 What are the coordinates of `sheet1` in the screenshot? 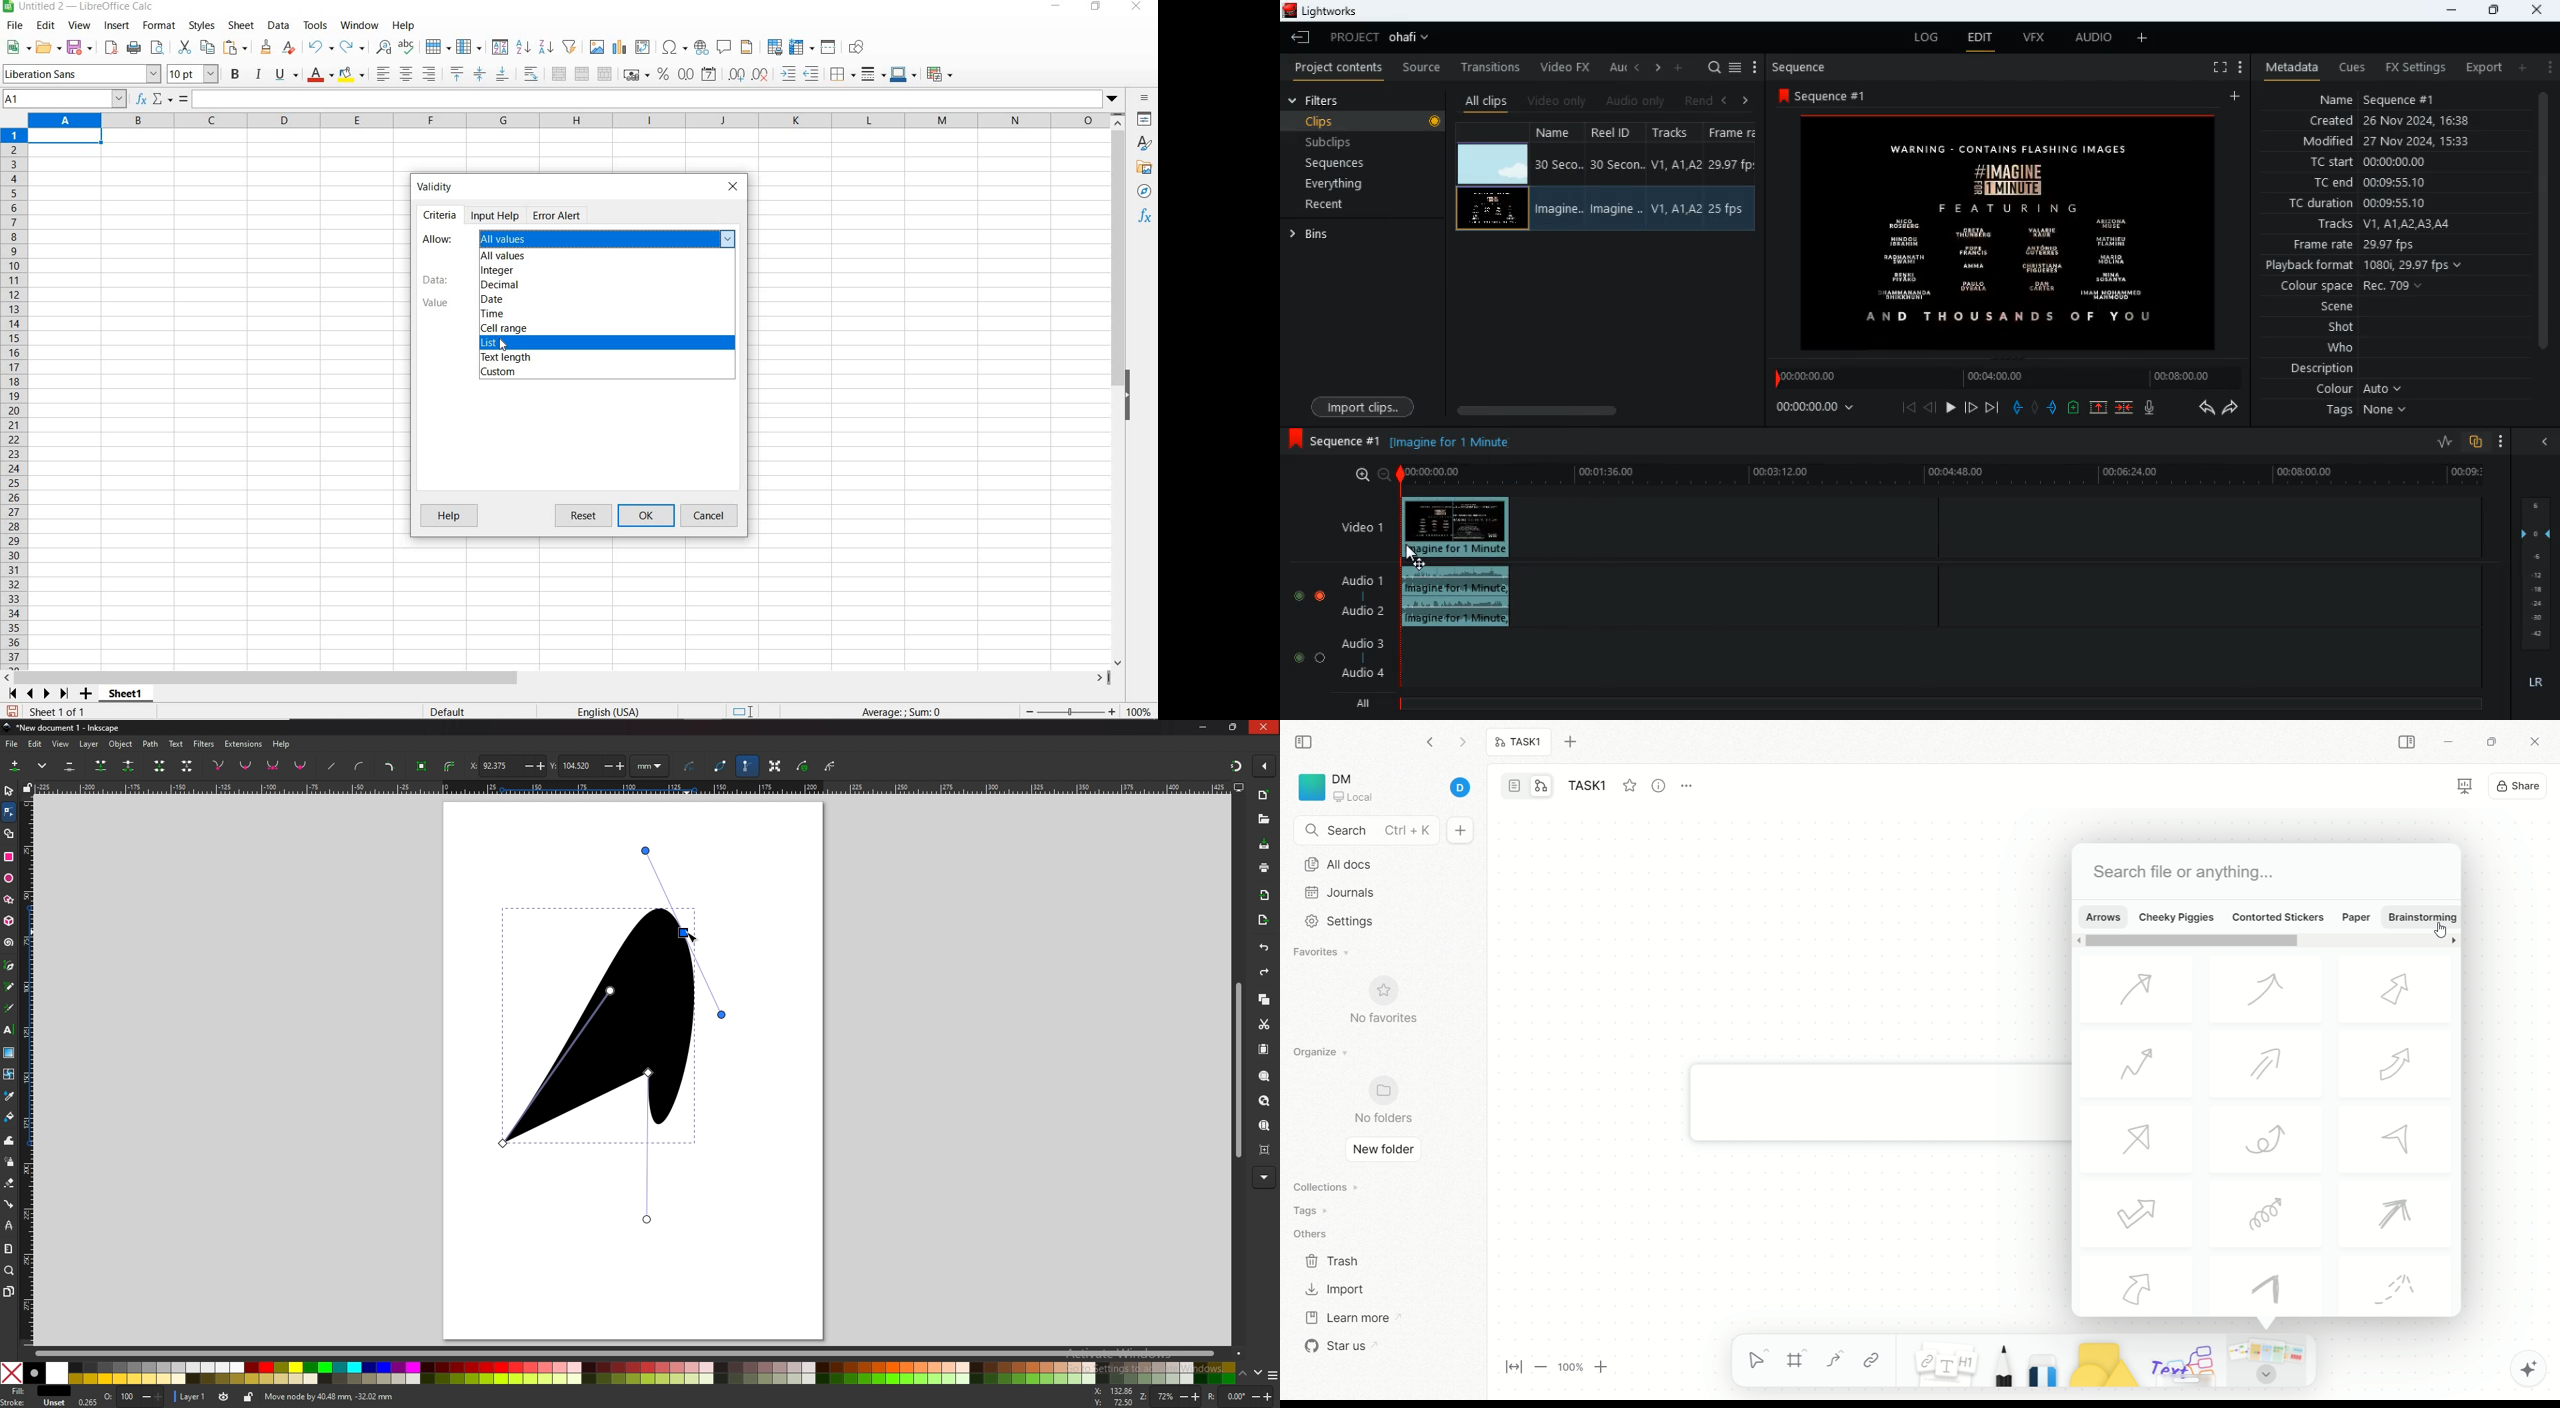 It's located at (125, 696).